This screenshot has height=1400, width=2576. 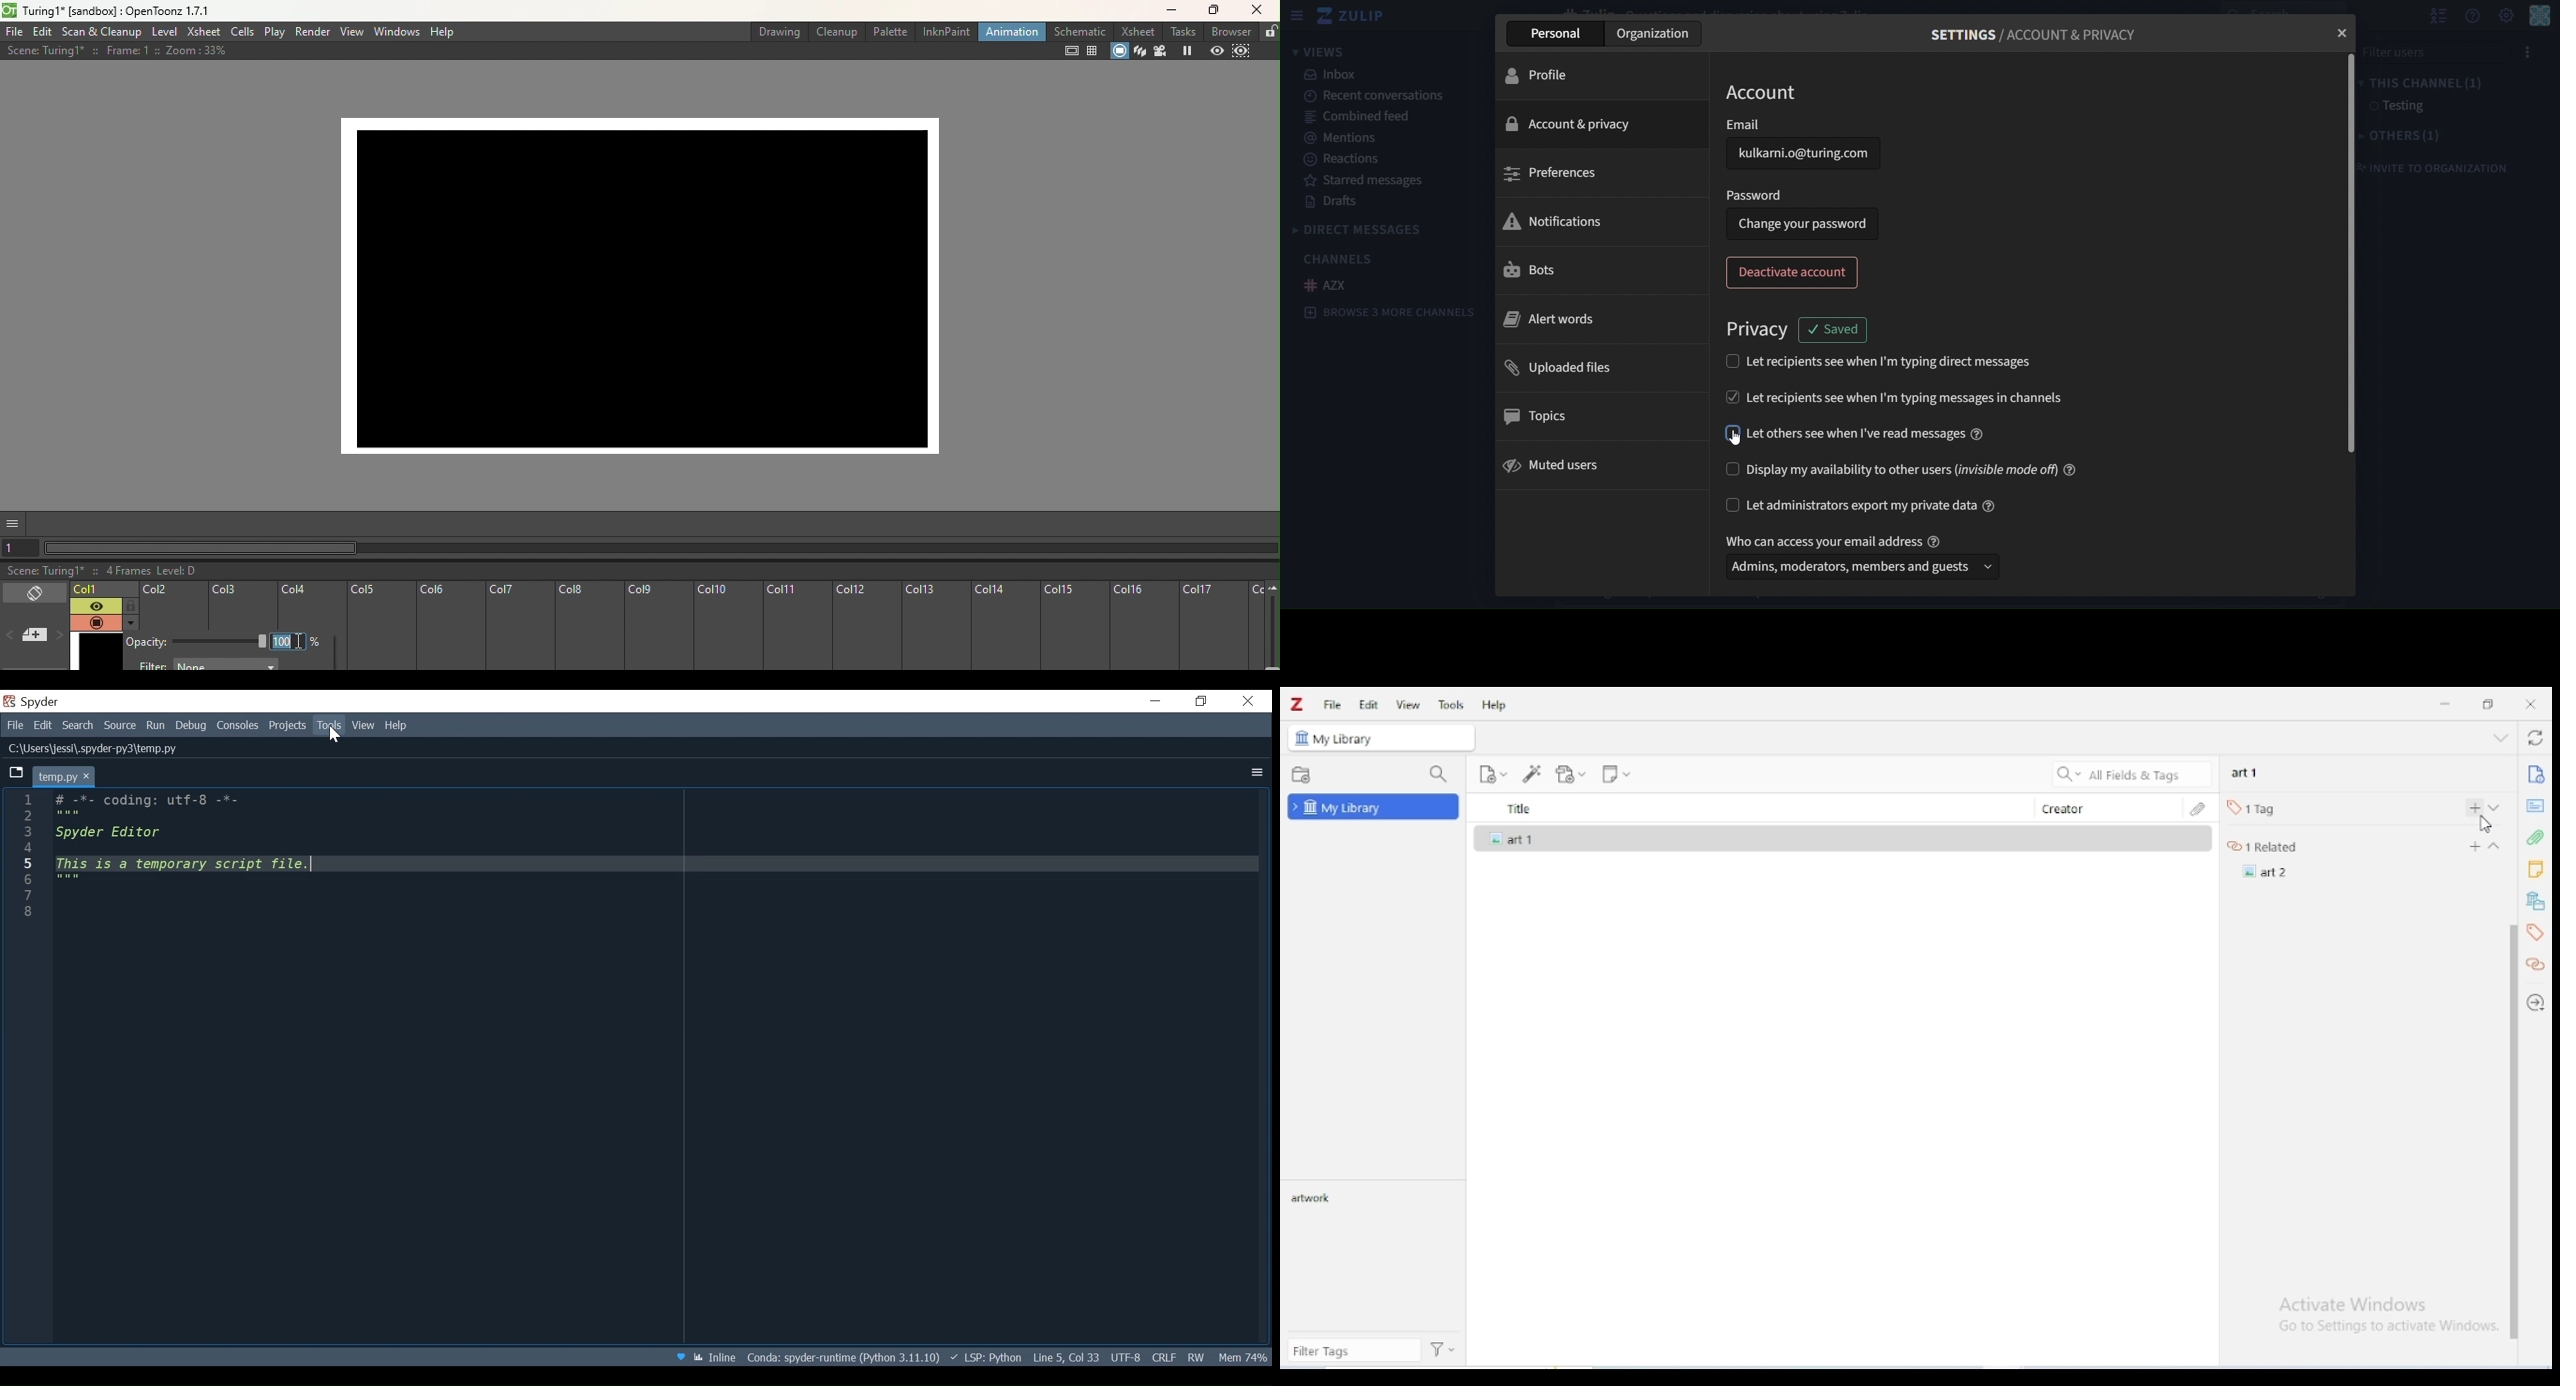 What do you see at coordinates (2200, 808) in the screenshot?
I see `attachments` at bounding box center [2200, 808].